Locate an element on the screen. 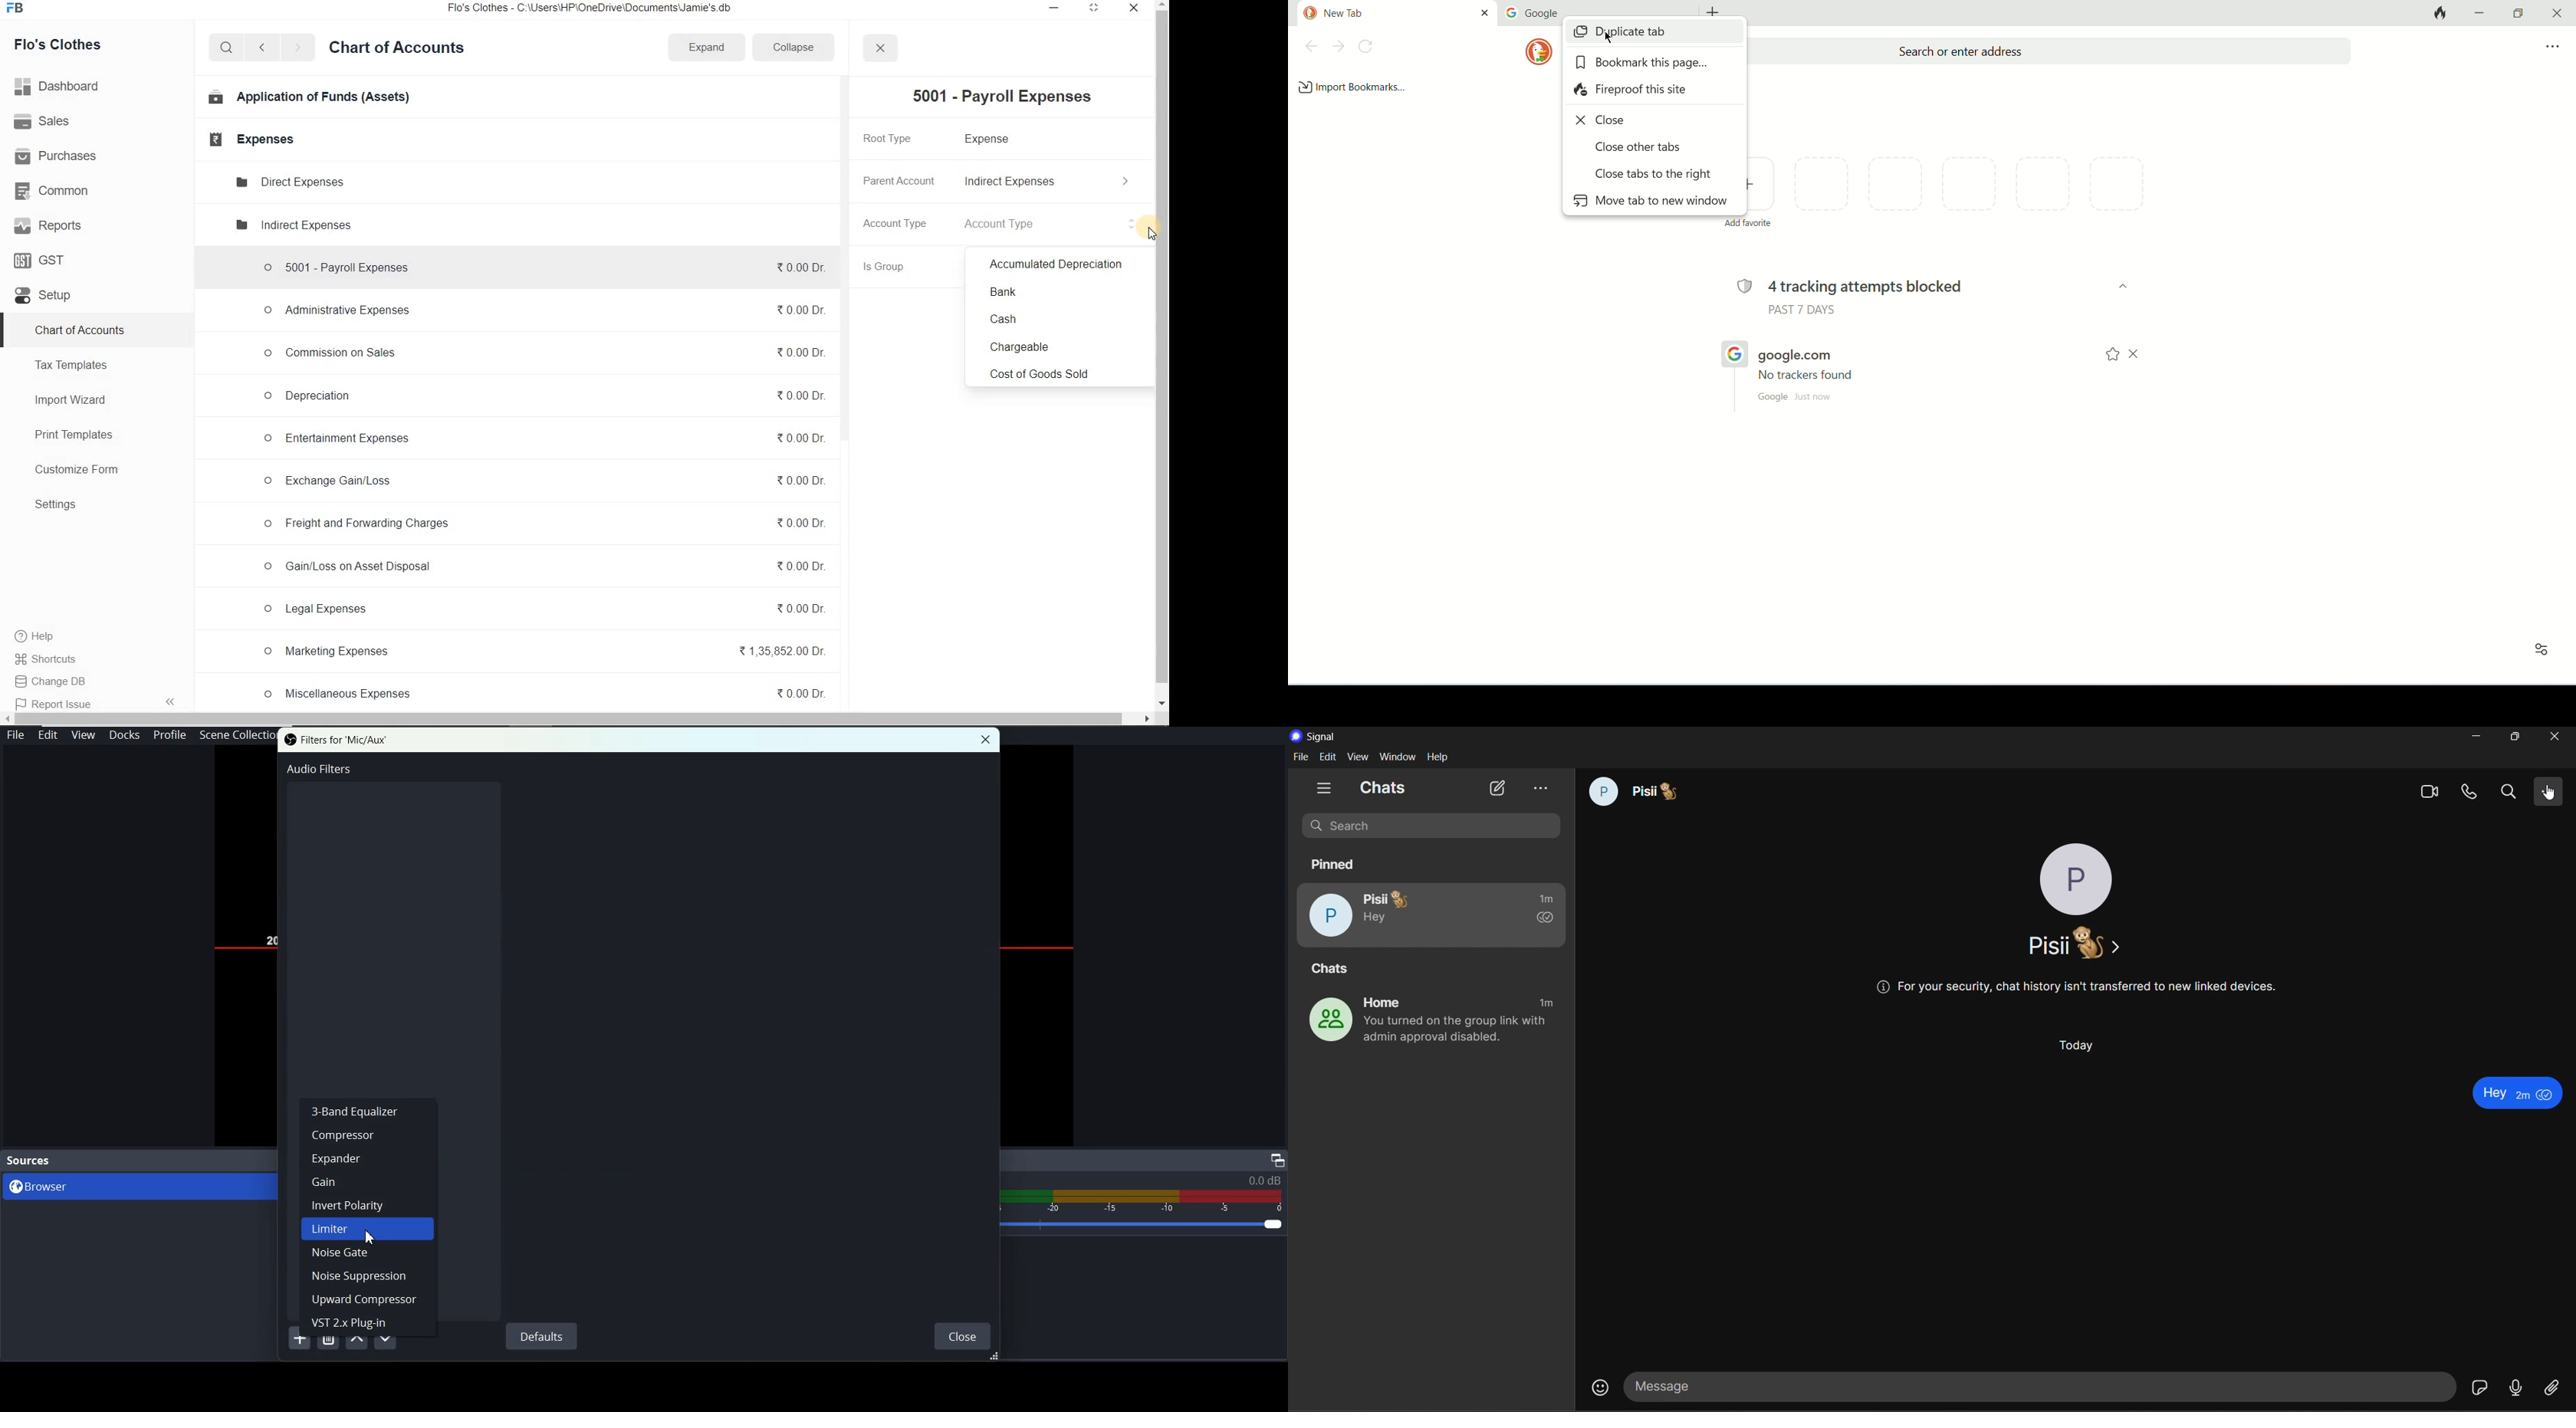 The width and height of the screenshot is (2576, 1428). import bookmarks is located at coordinates (1355, 87).